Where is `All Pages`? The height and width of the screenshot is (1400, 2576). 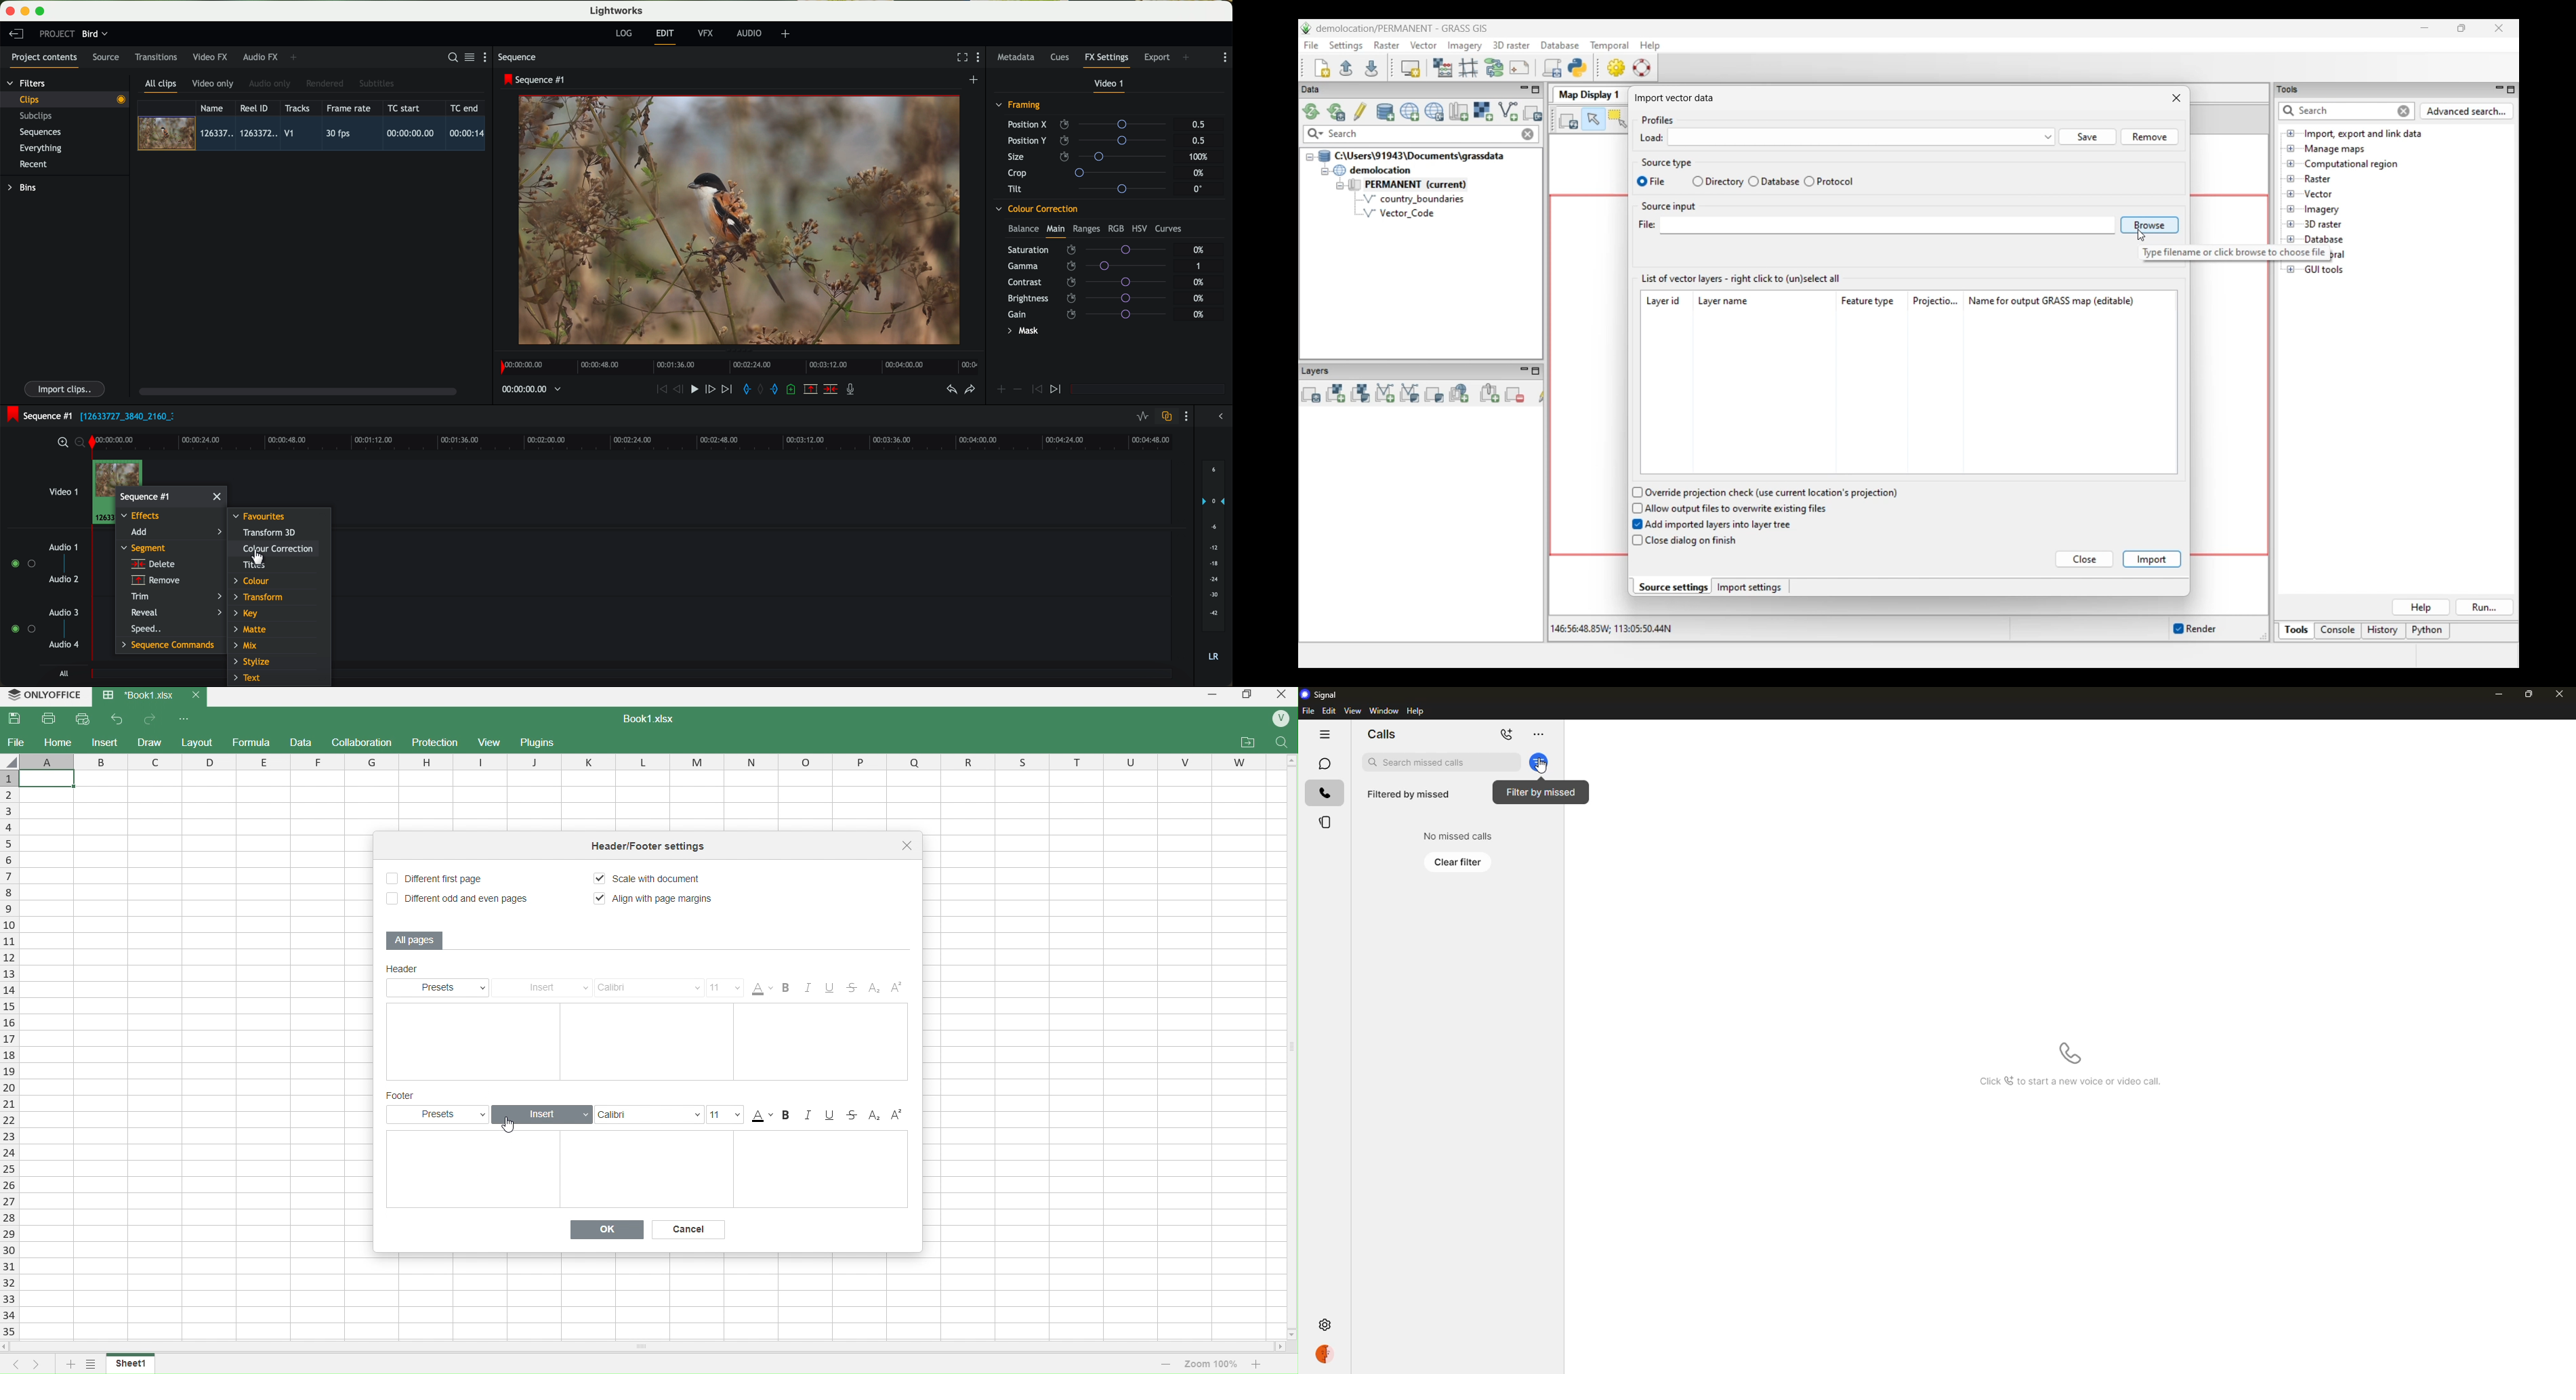 All Pages is located at coordinates (416, 940).